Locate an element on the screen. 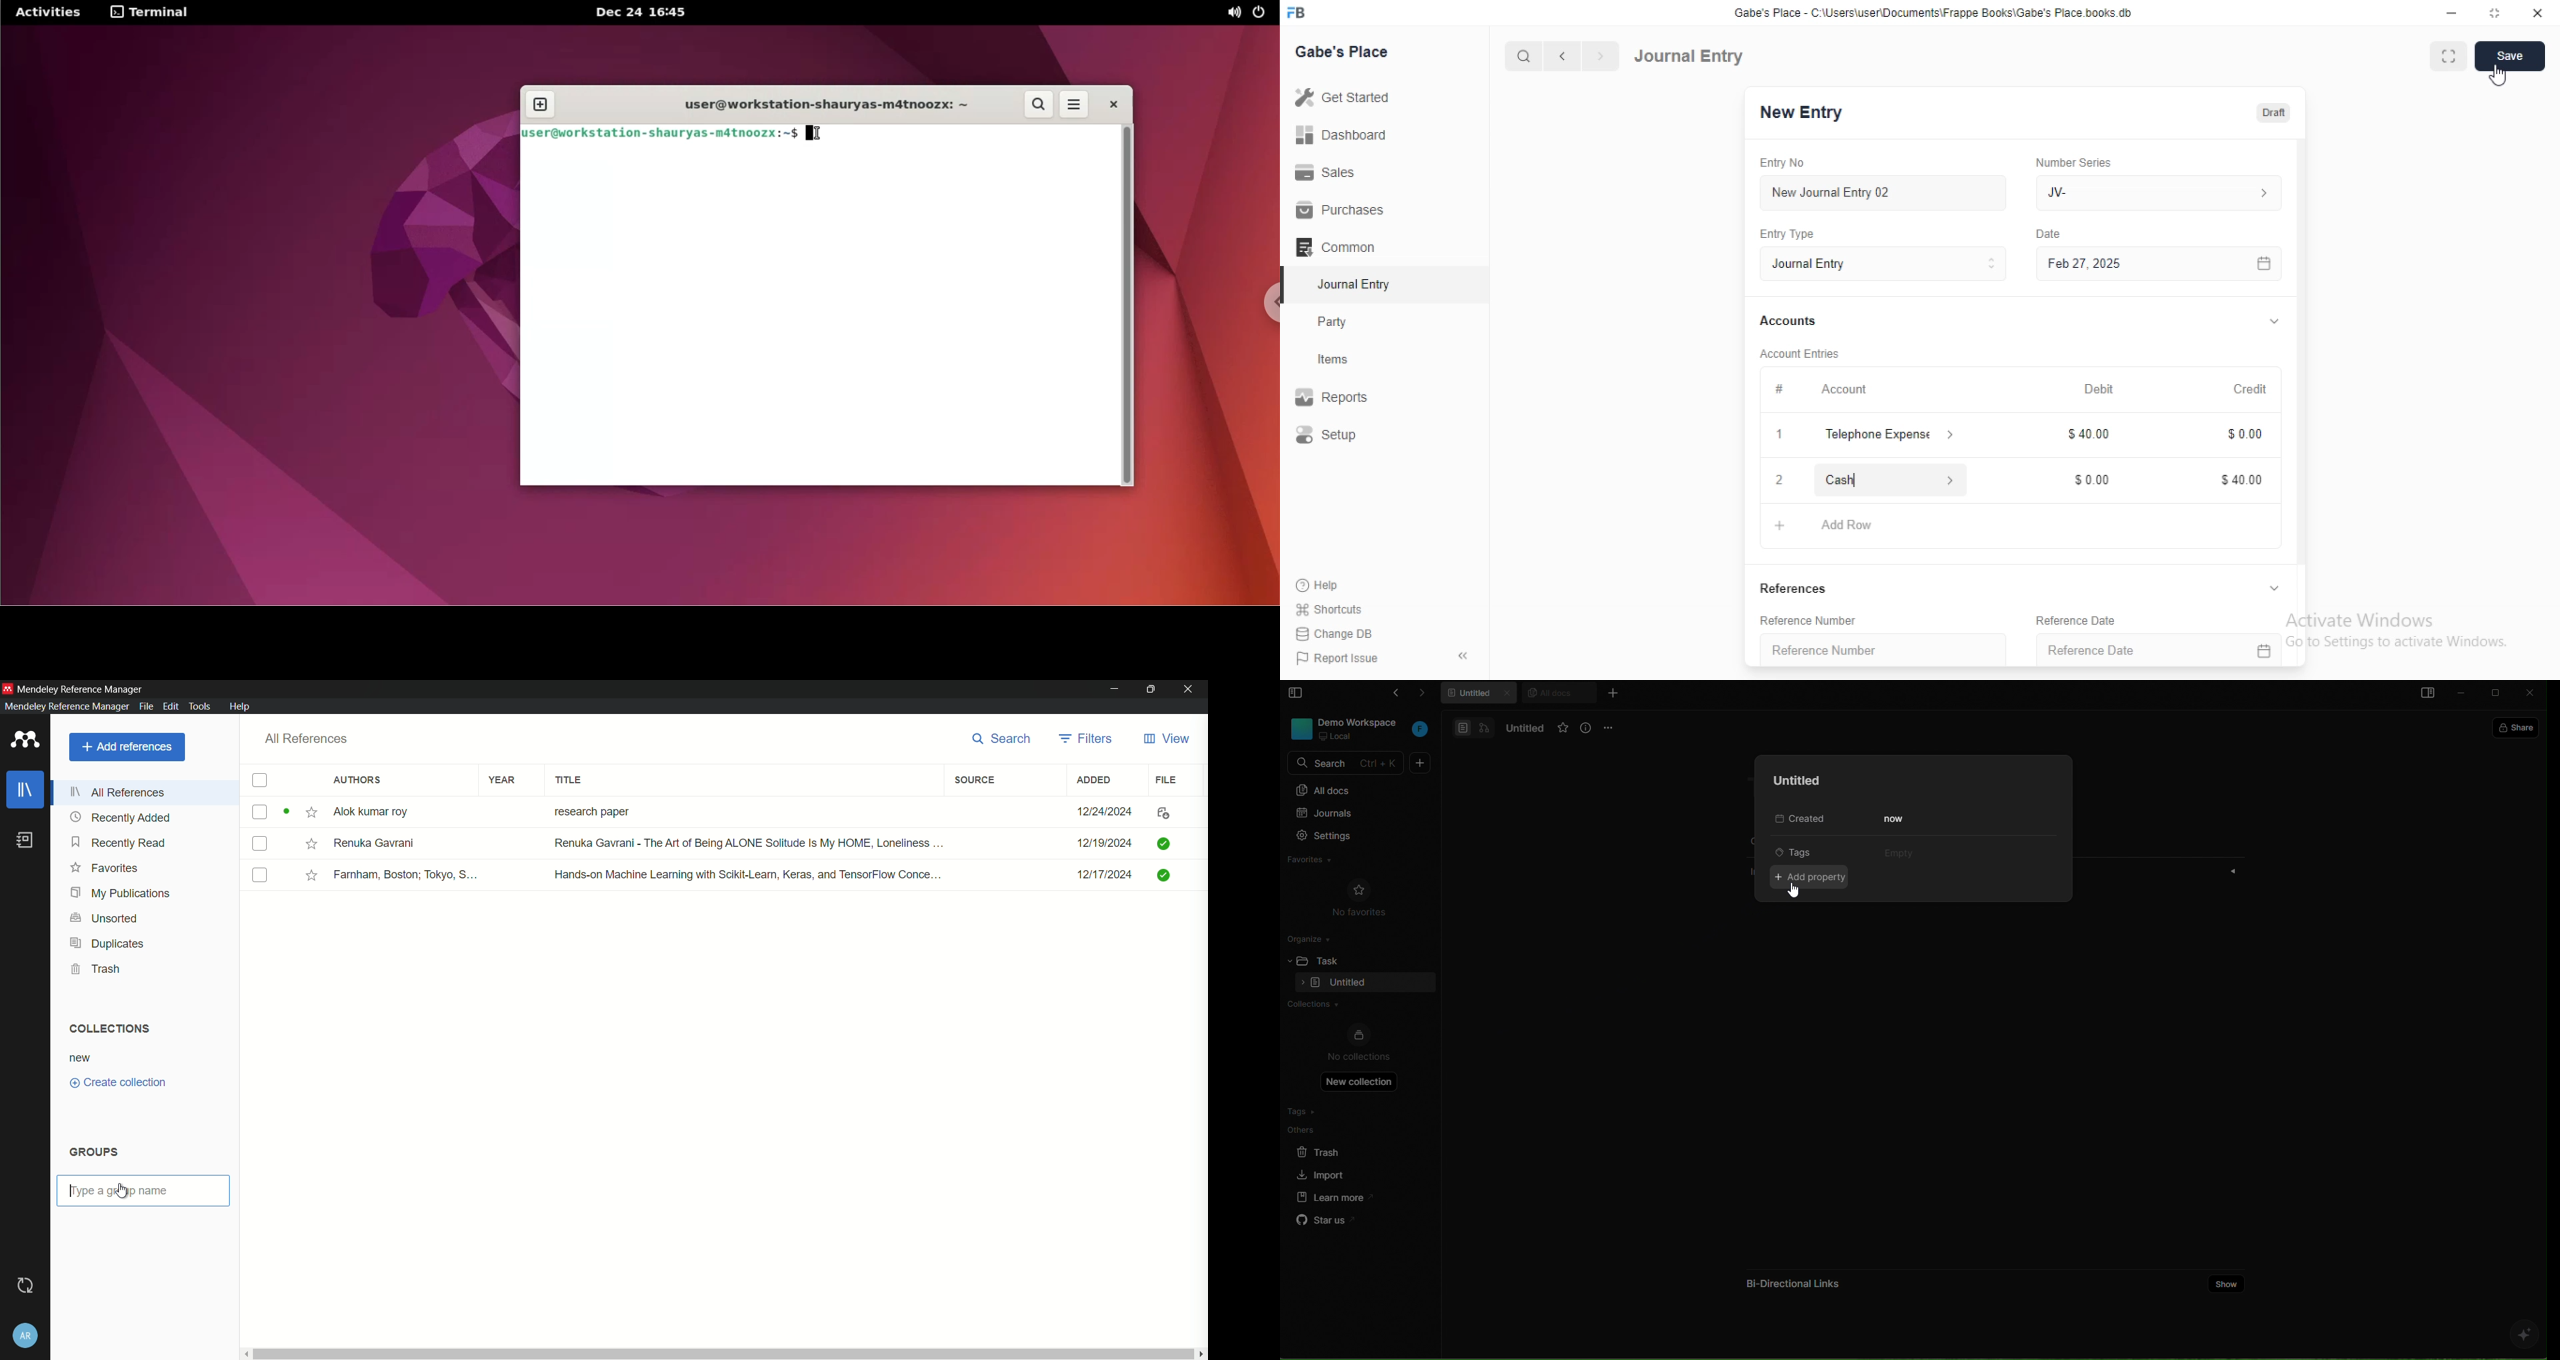 The width and height of the screenshot is (2576, 1372). Journal Entry is located at coordinates (1692, 55).